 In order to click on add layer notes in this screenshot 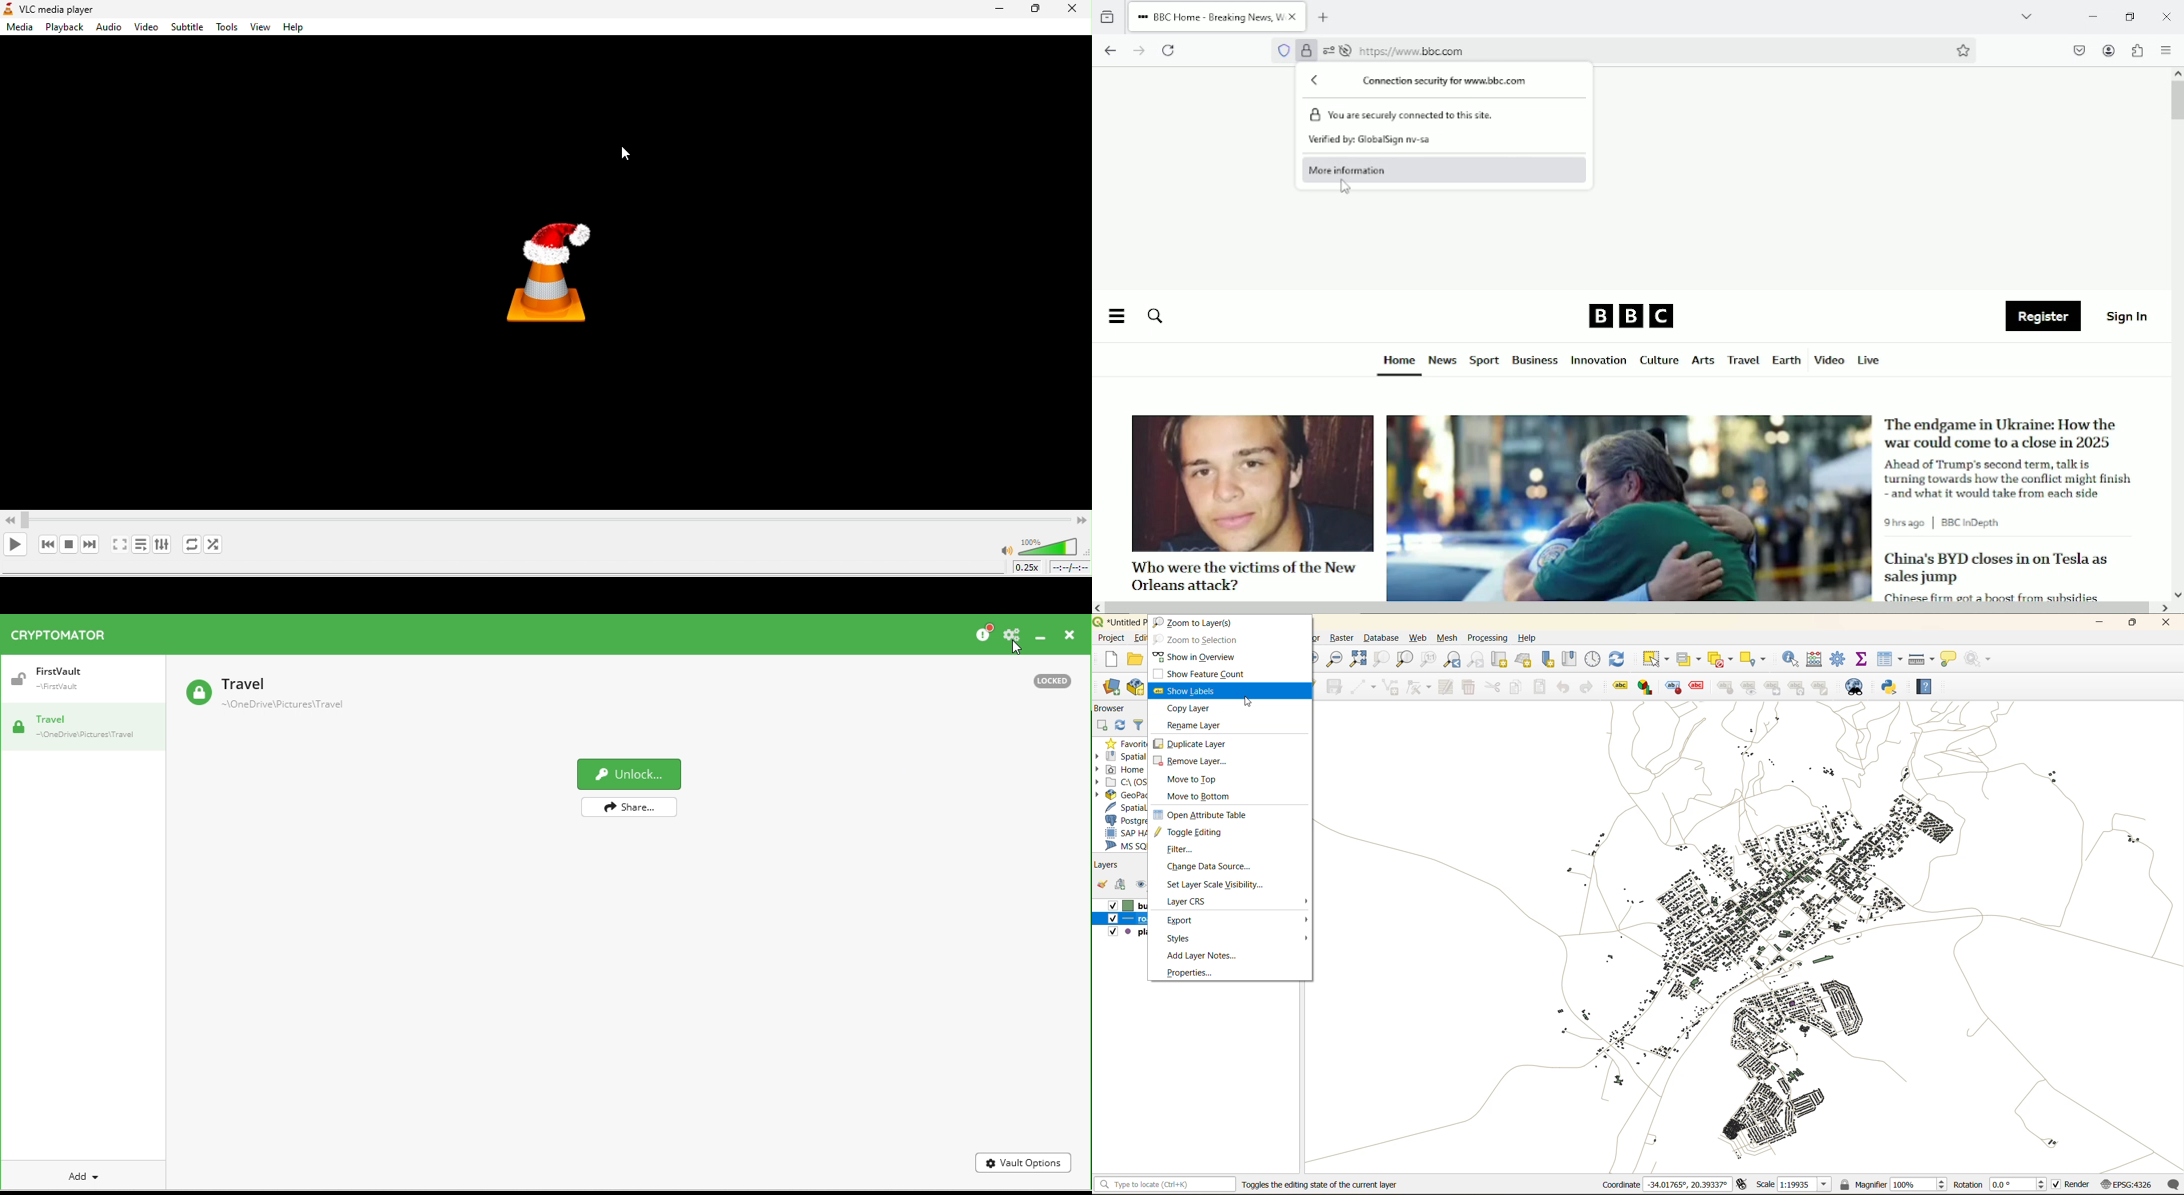, I will do `click(1204, 956)`.